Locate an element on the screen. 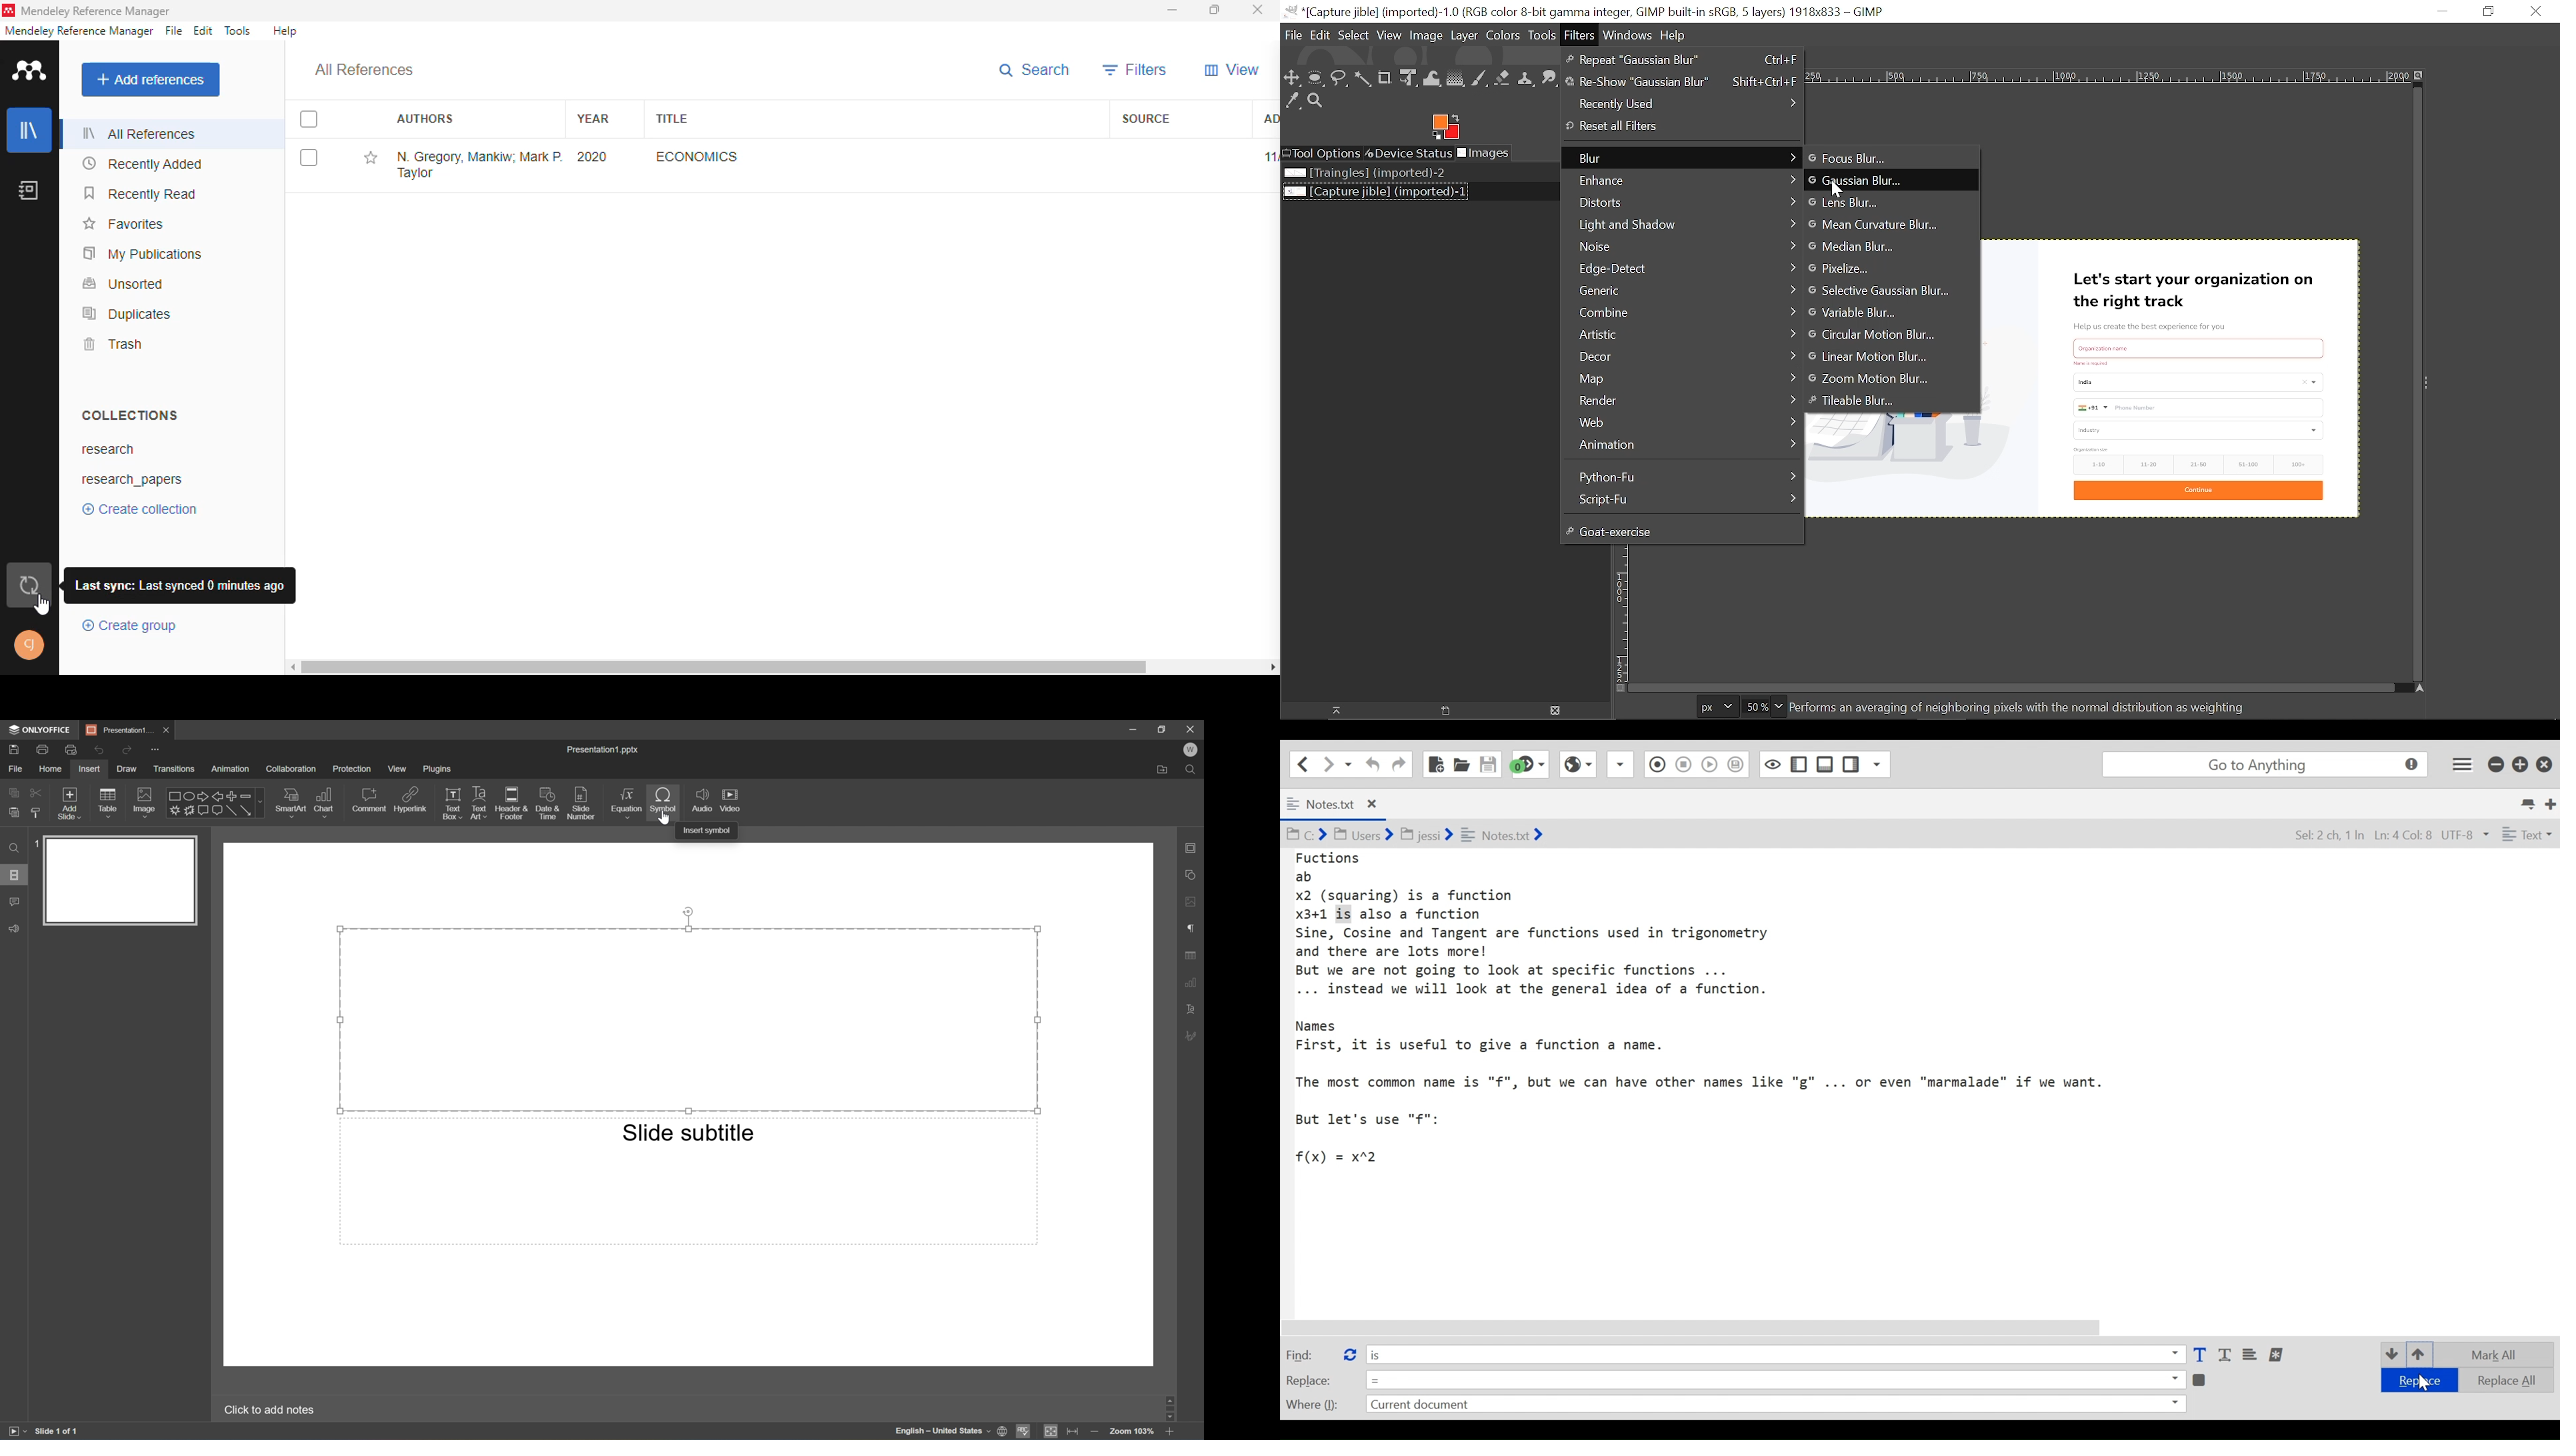 The height and width of the screenshot is (1456, 2576). horizontal scroll bar is located at coordinates (724, 667).